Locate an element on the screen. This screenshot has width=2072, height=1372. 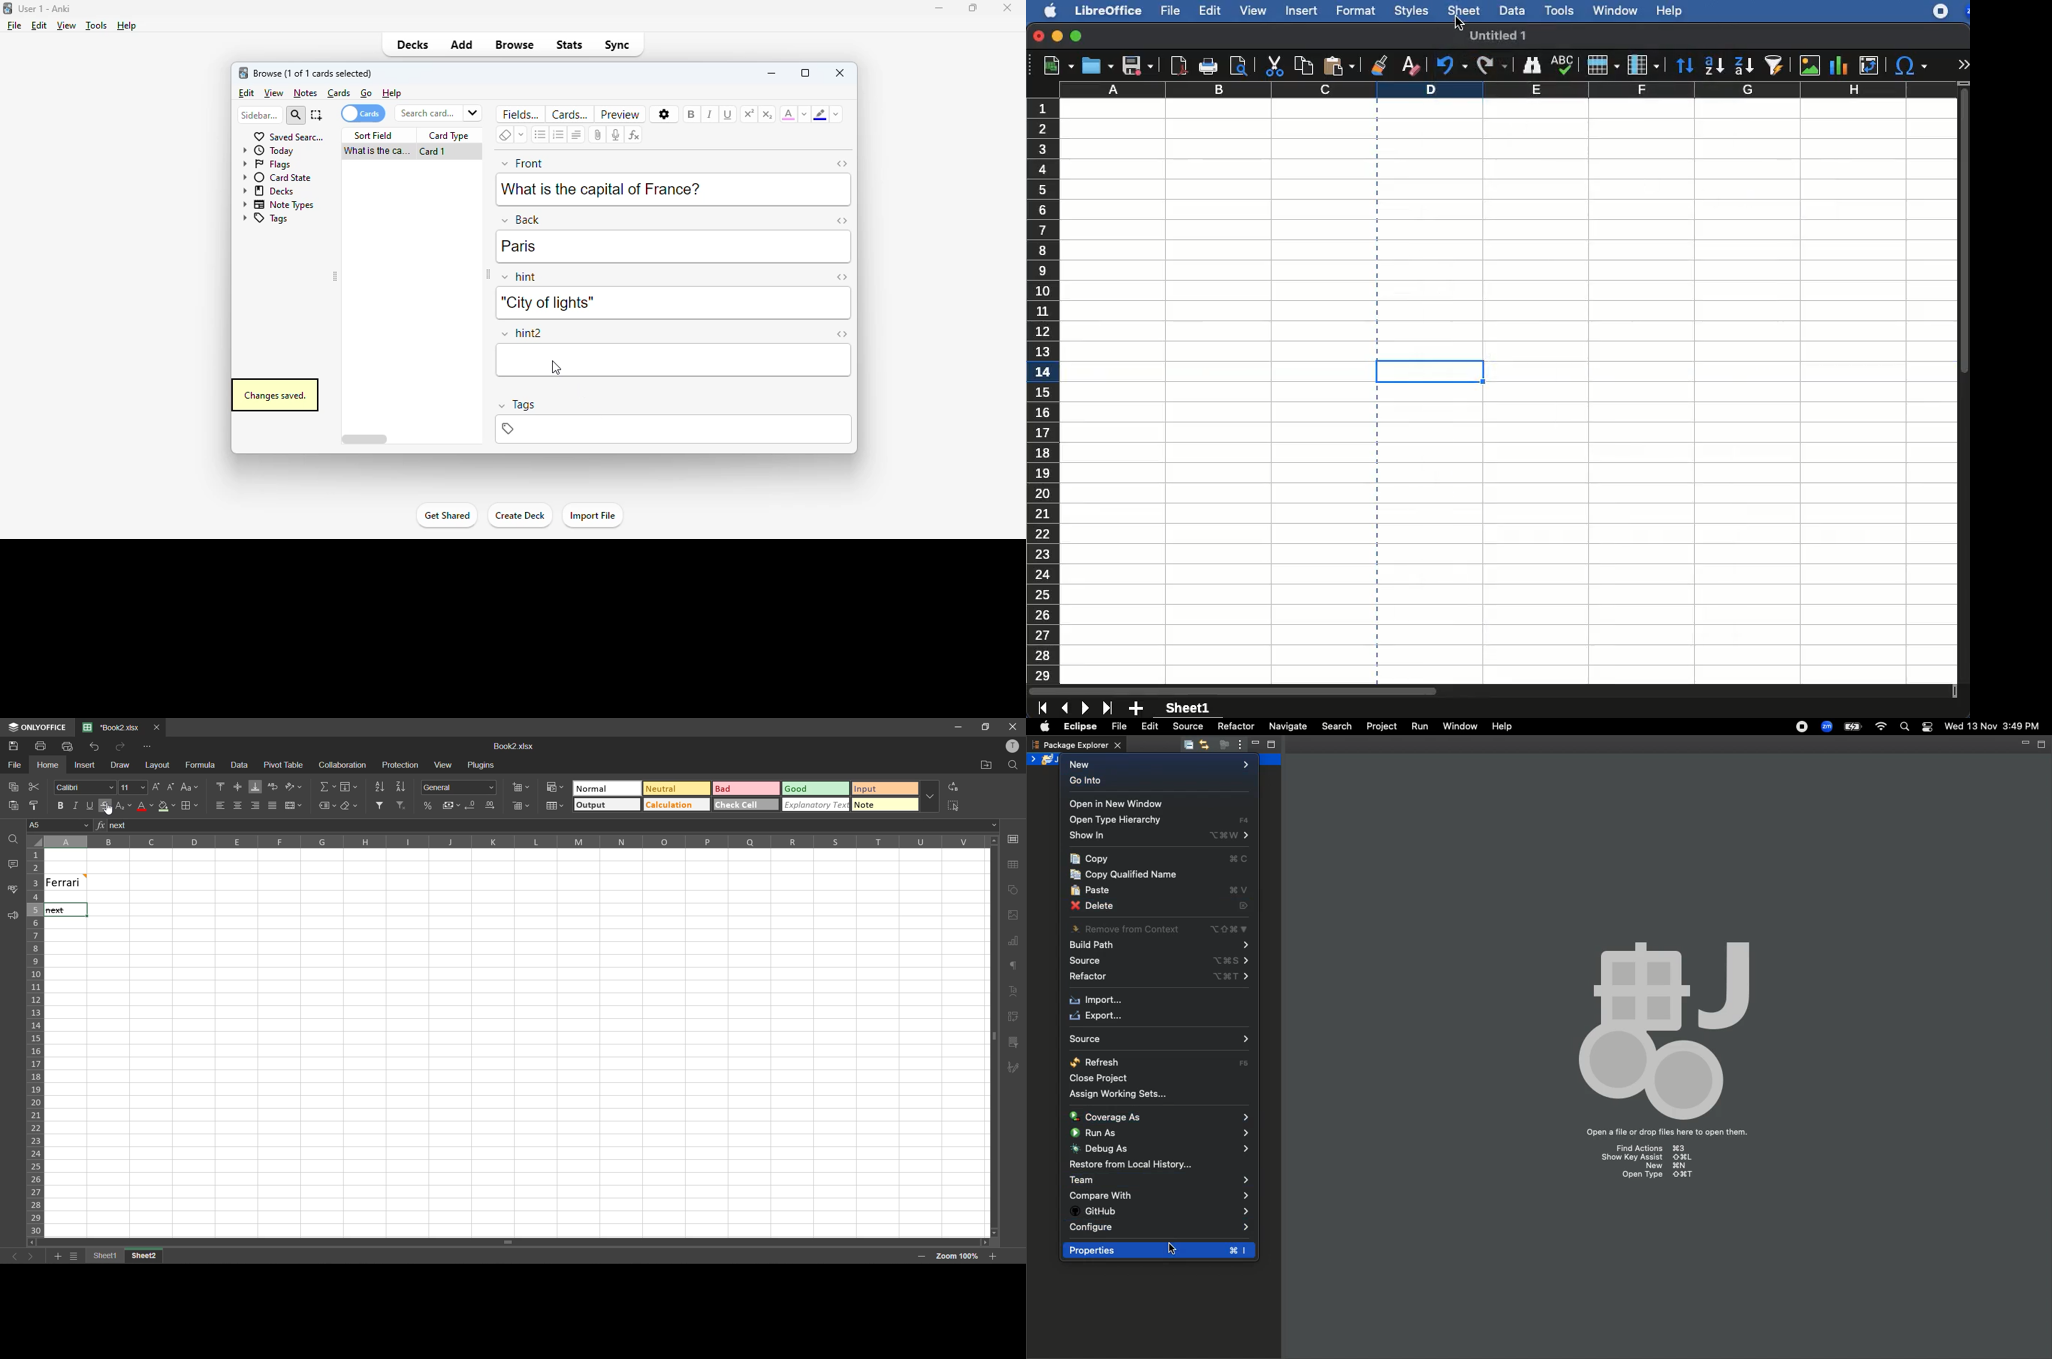
tags is located at coordinates (516, 406).